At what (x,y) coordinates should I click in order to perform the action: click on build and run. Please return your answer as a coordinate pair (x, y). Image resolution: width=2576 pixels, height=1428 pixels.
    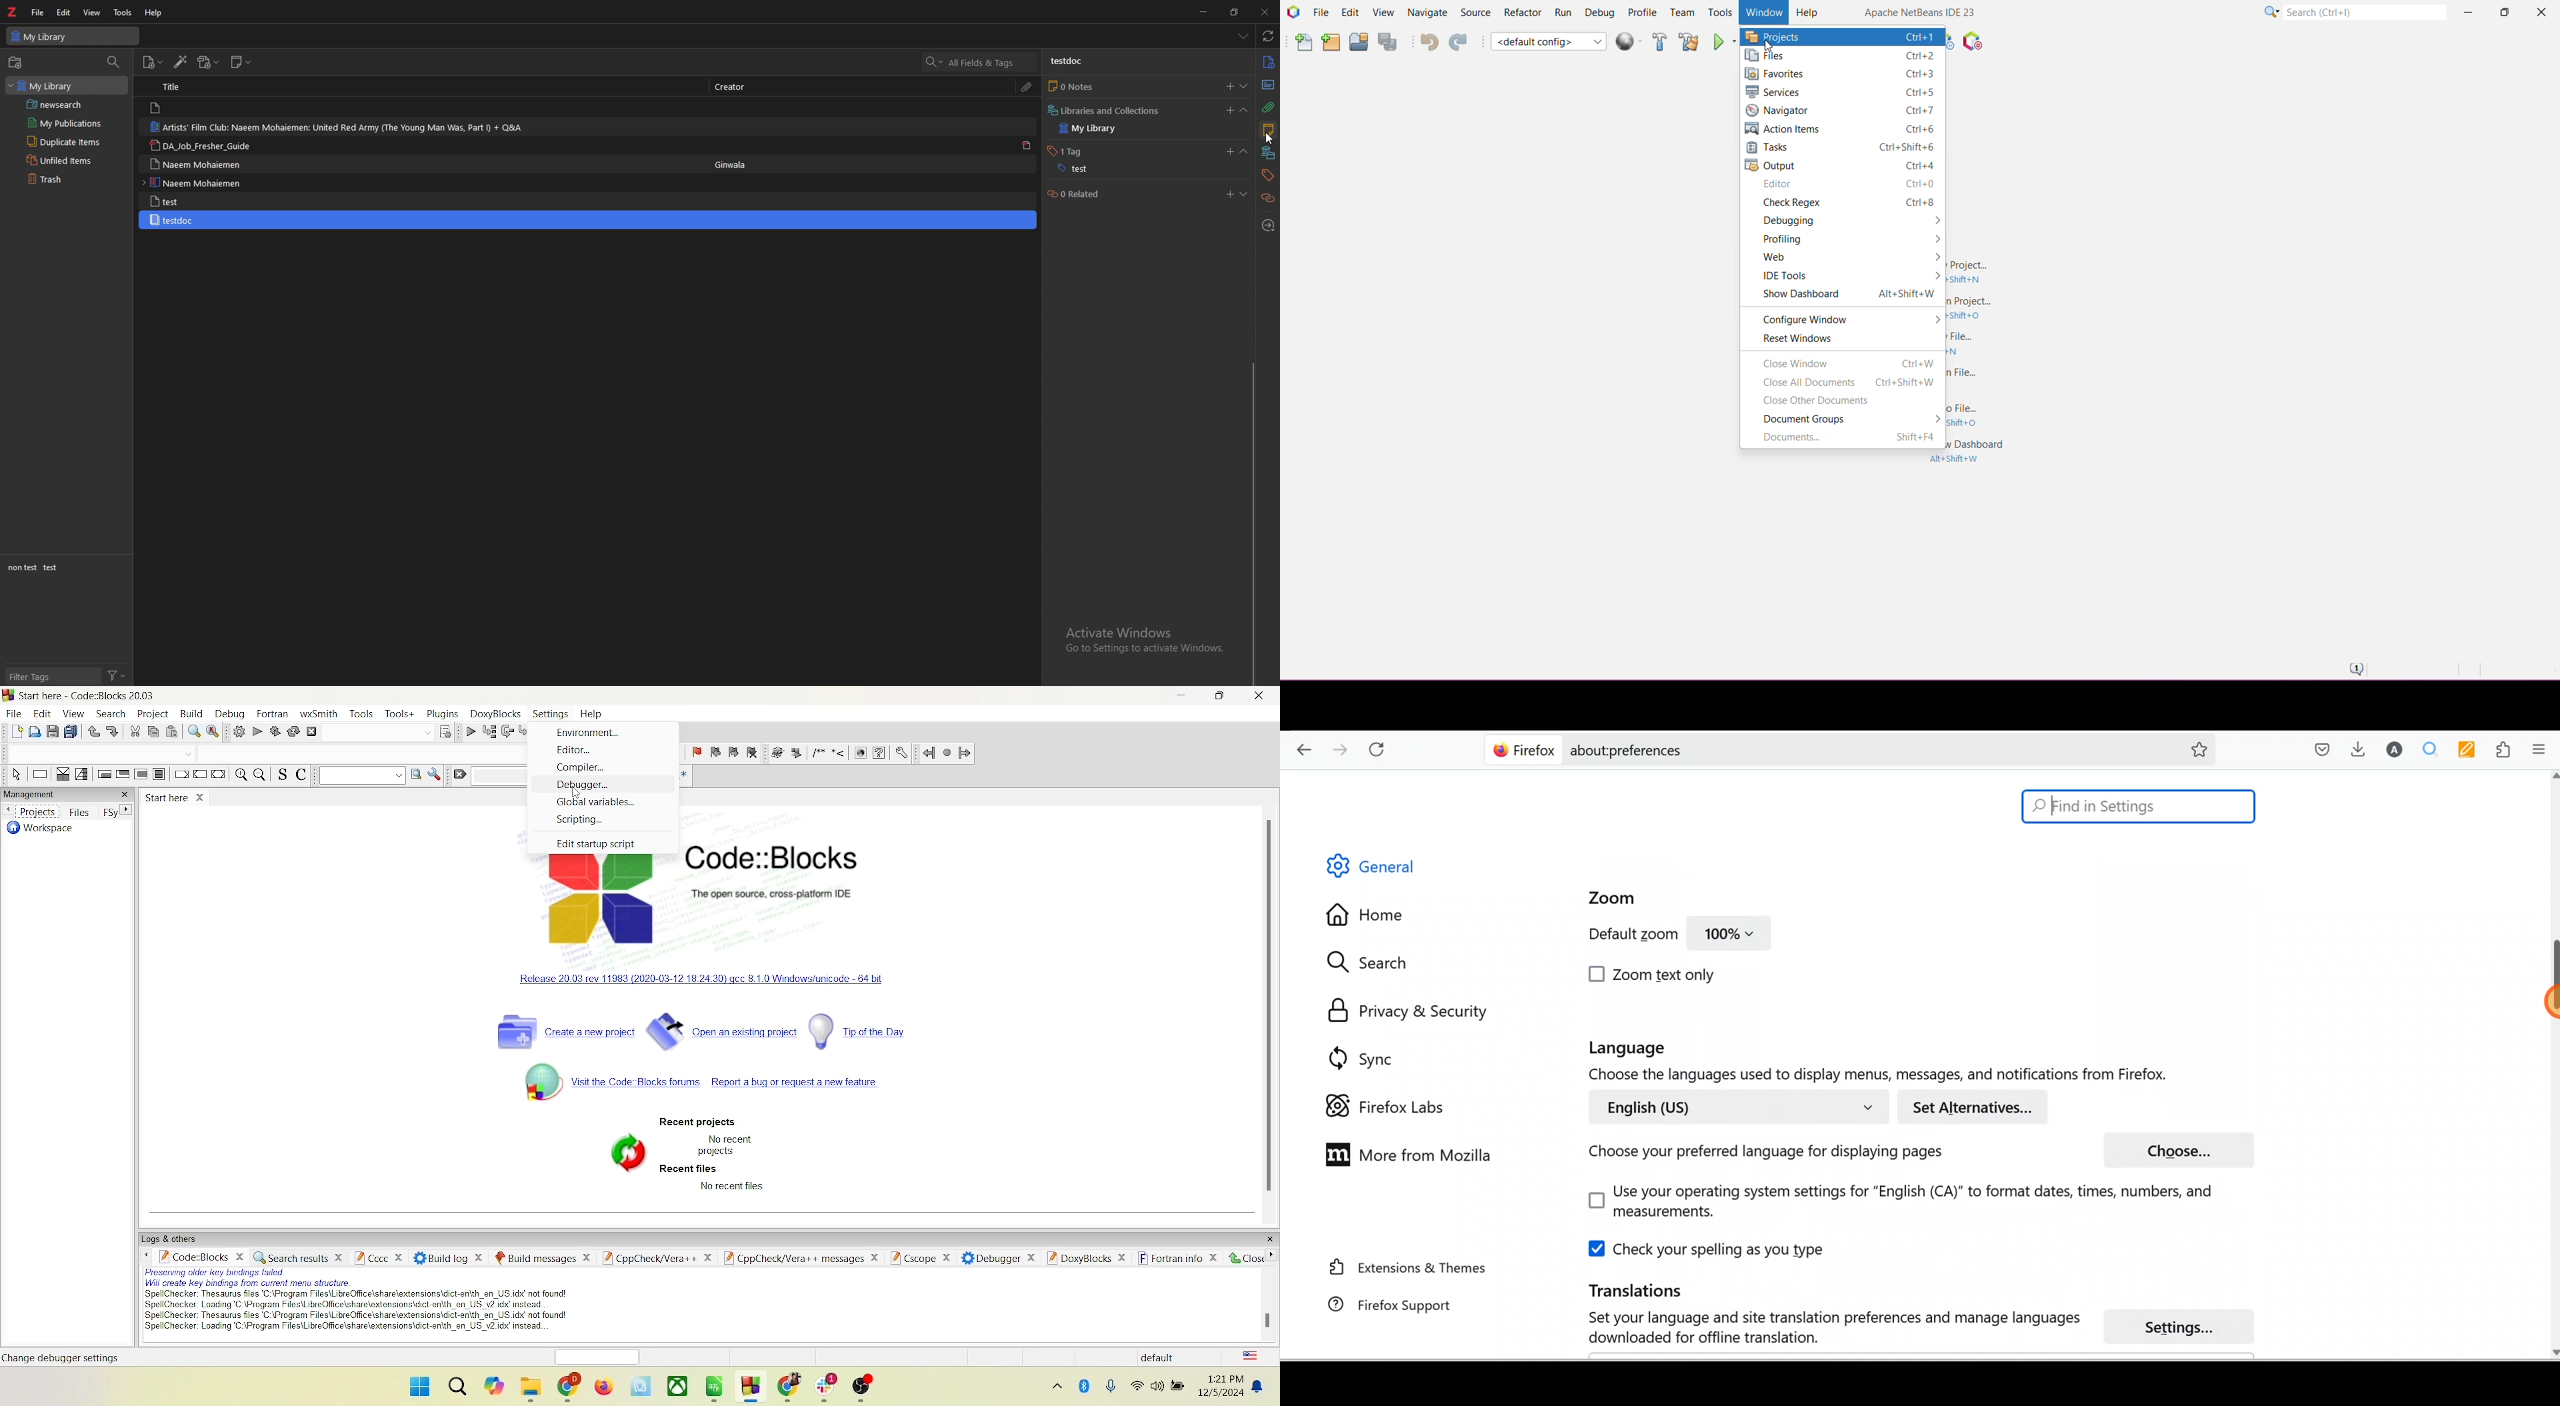
    Looking at the image, I should click on (274, 732).